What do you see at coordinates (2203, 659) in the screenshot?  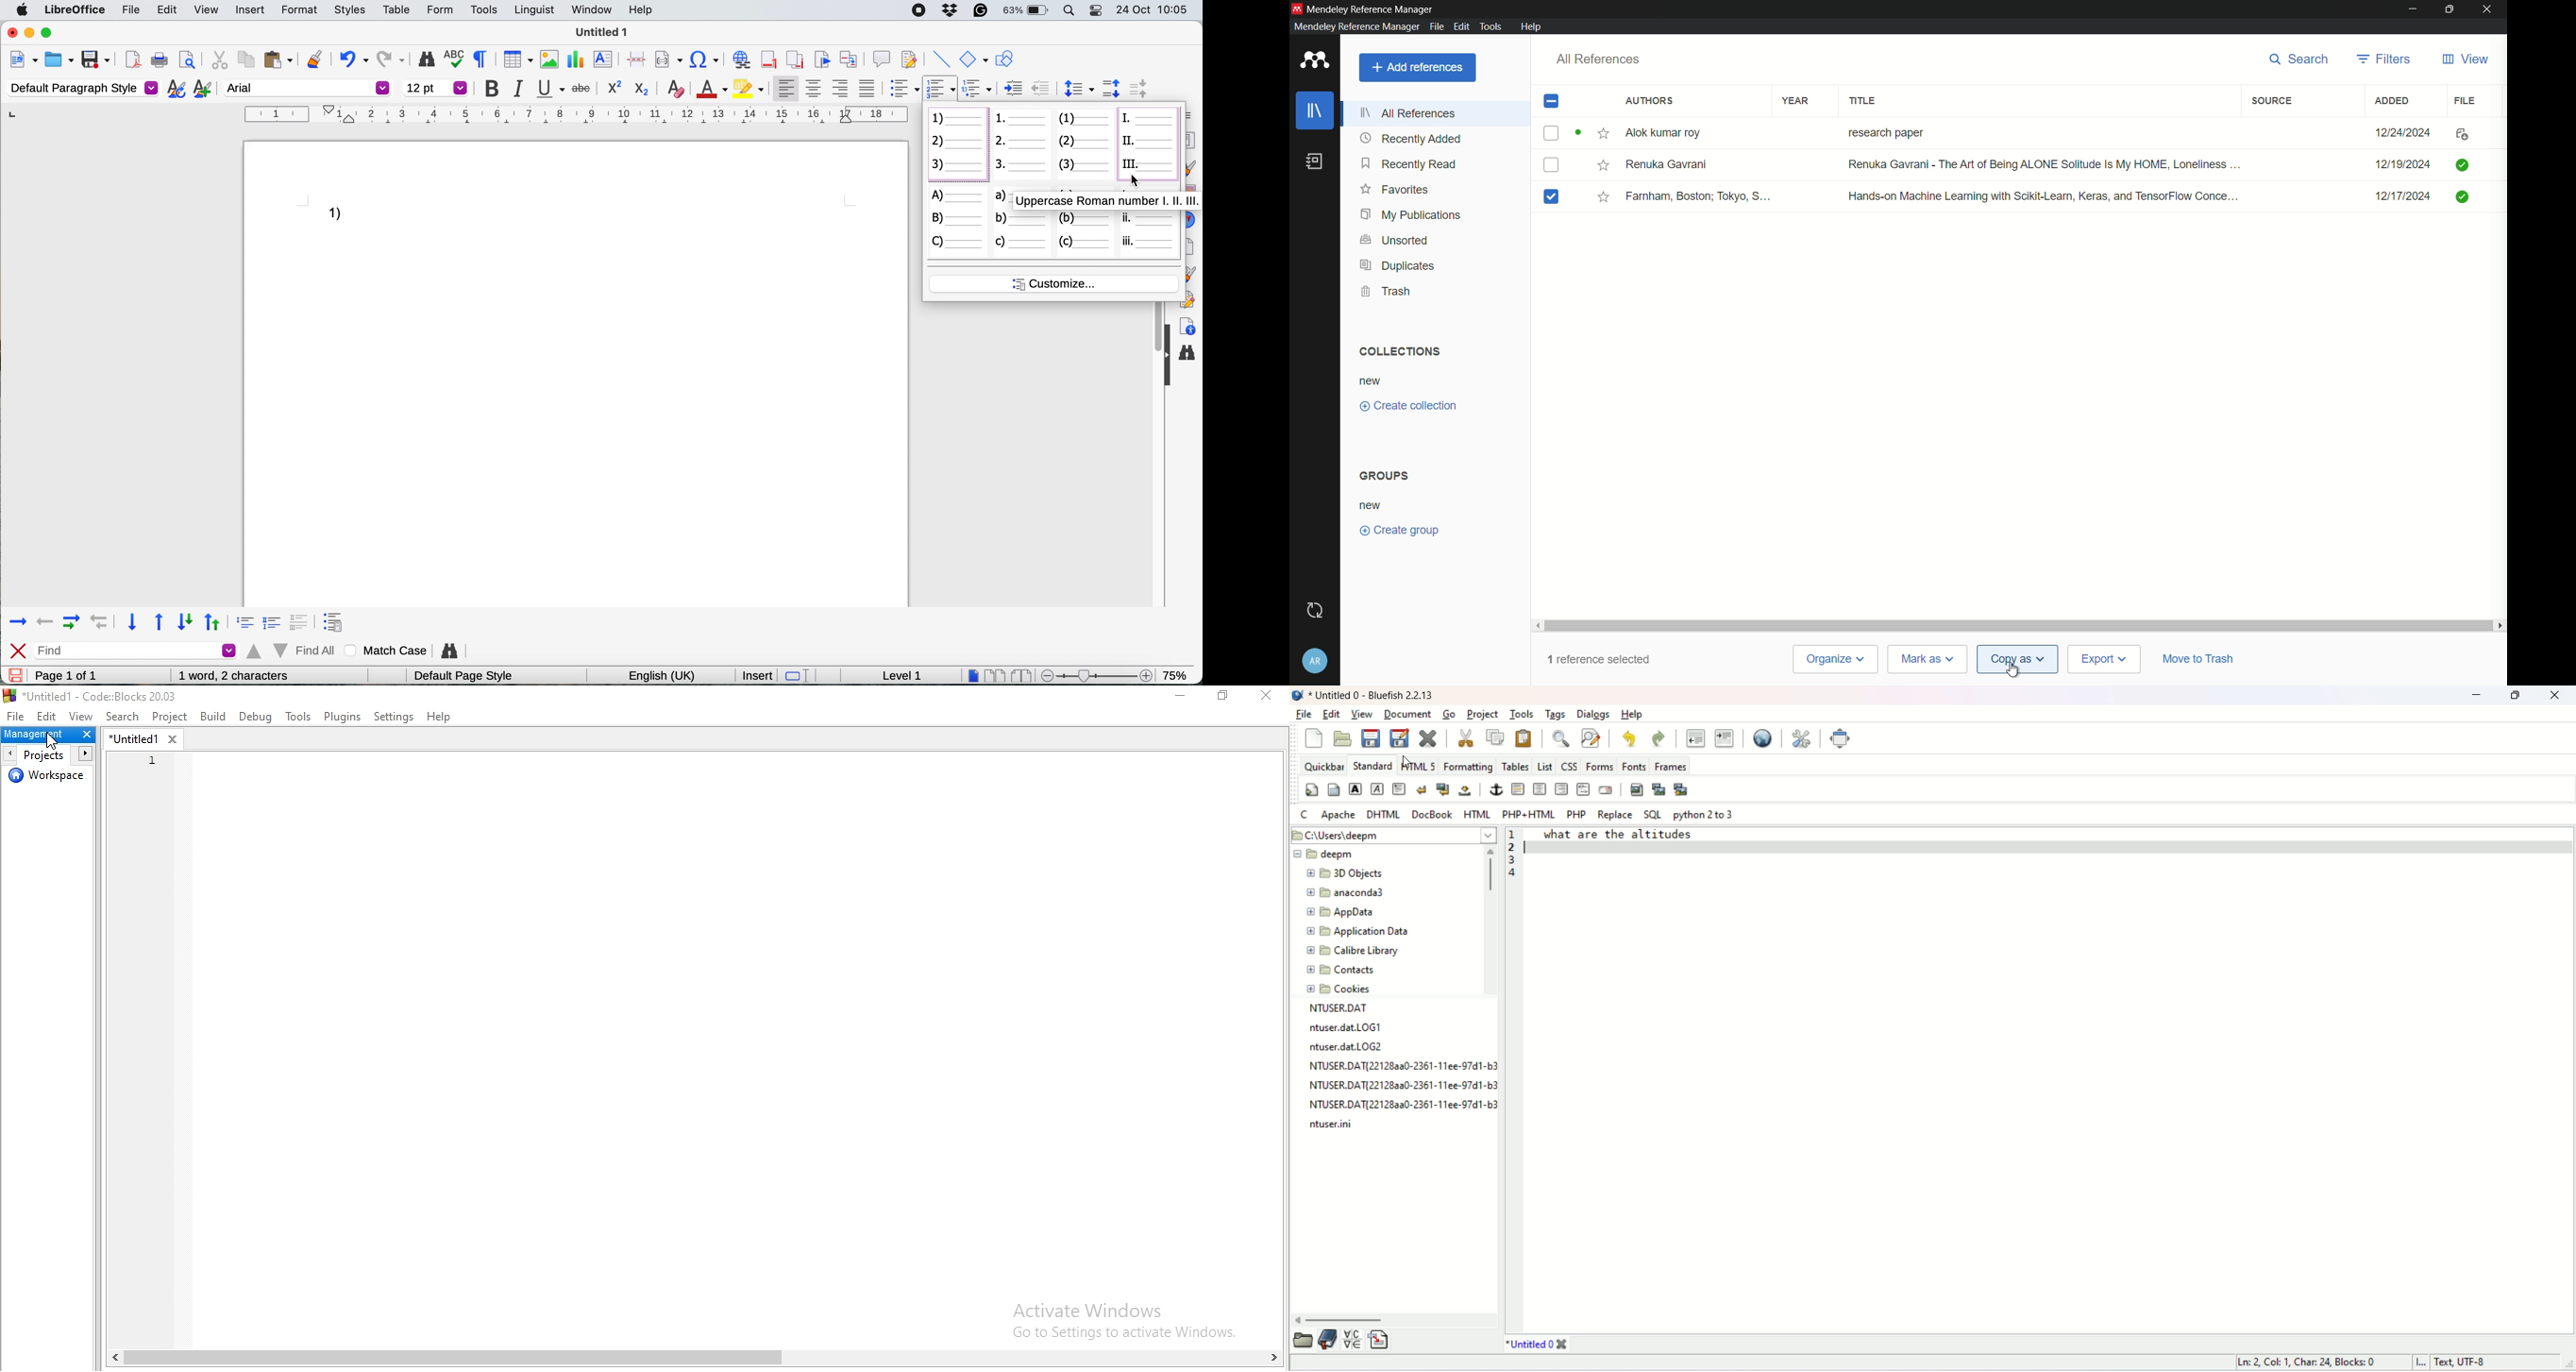 I see `move to trash` at bounding box center [2203, 659].